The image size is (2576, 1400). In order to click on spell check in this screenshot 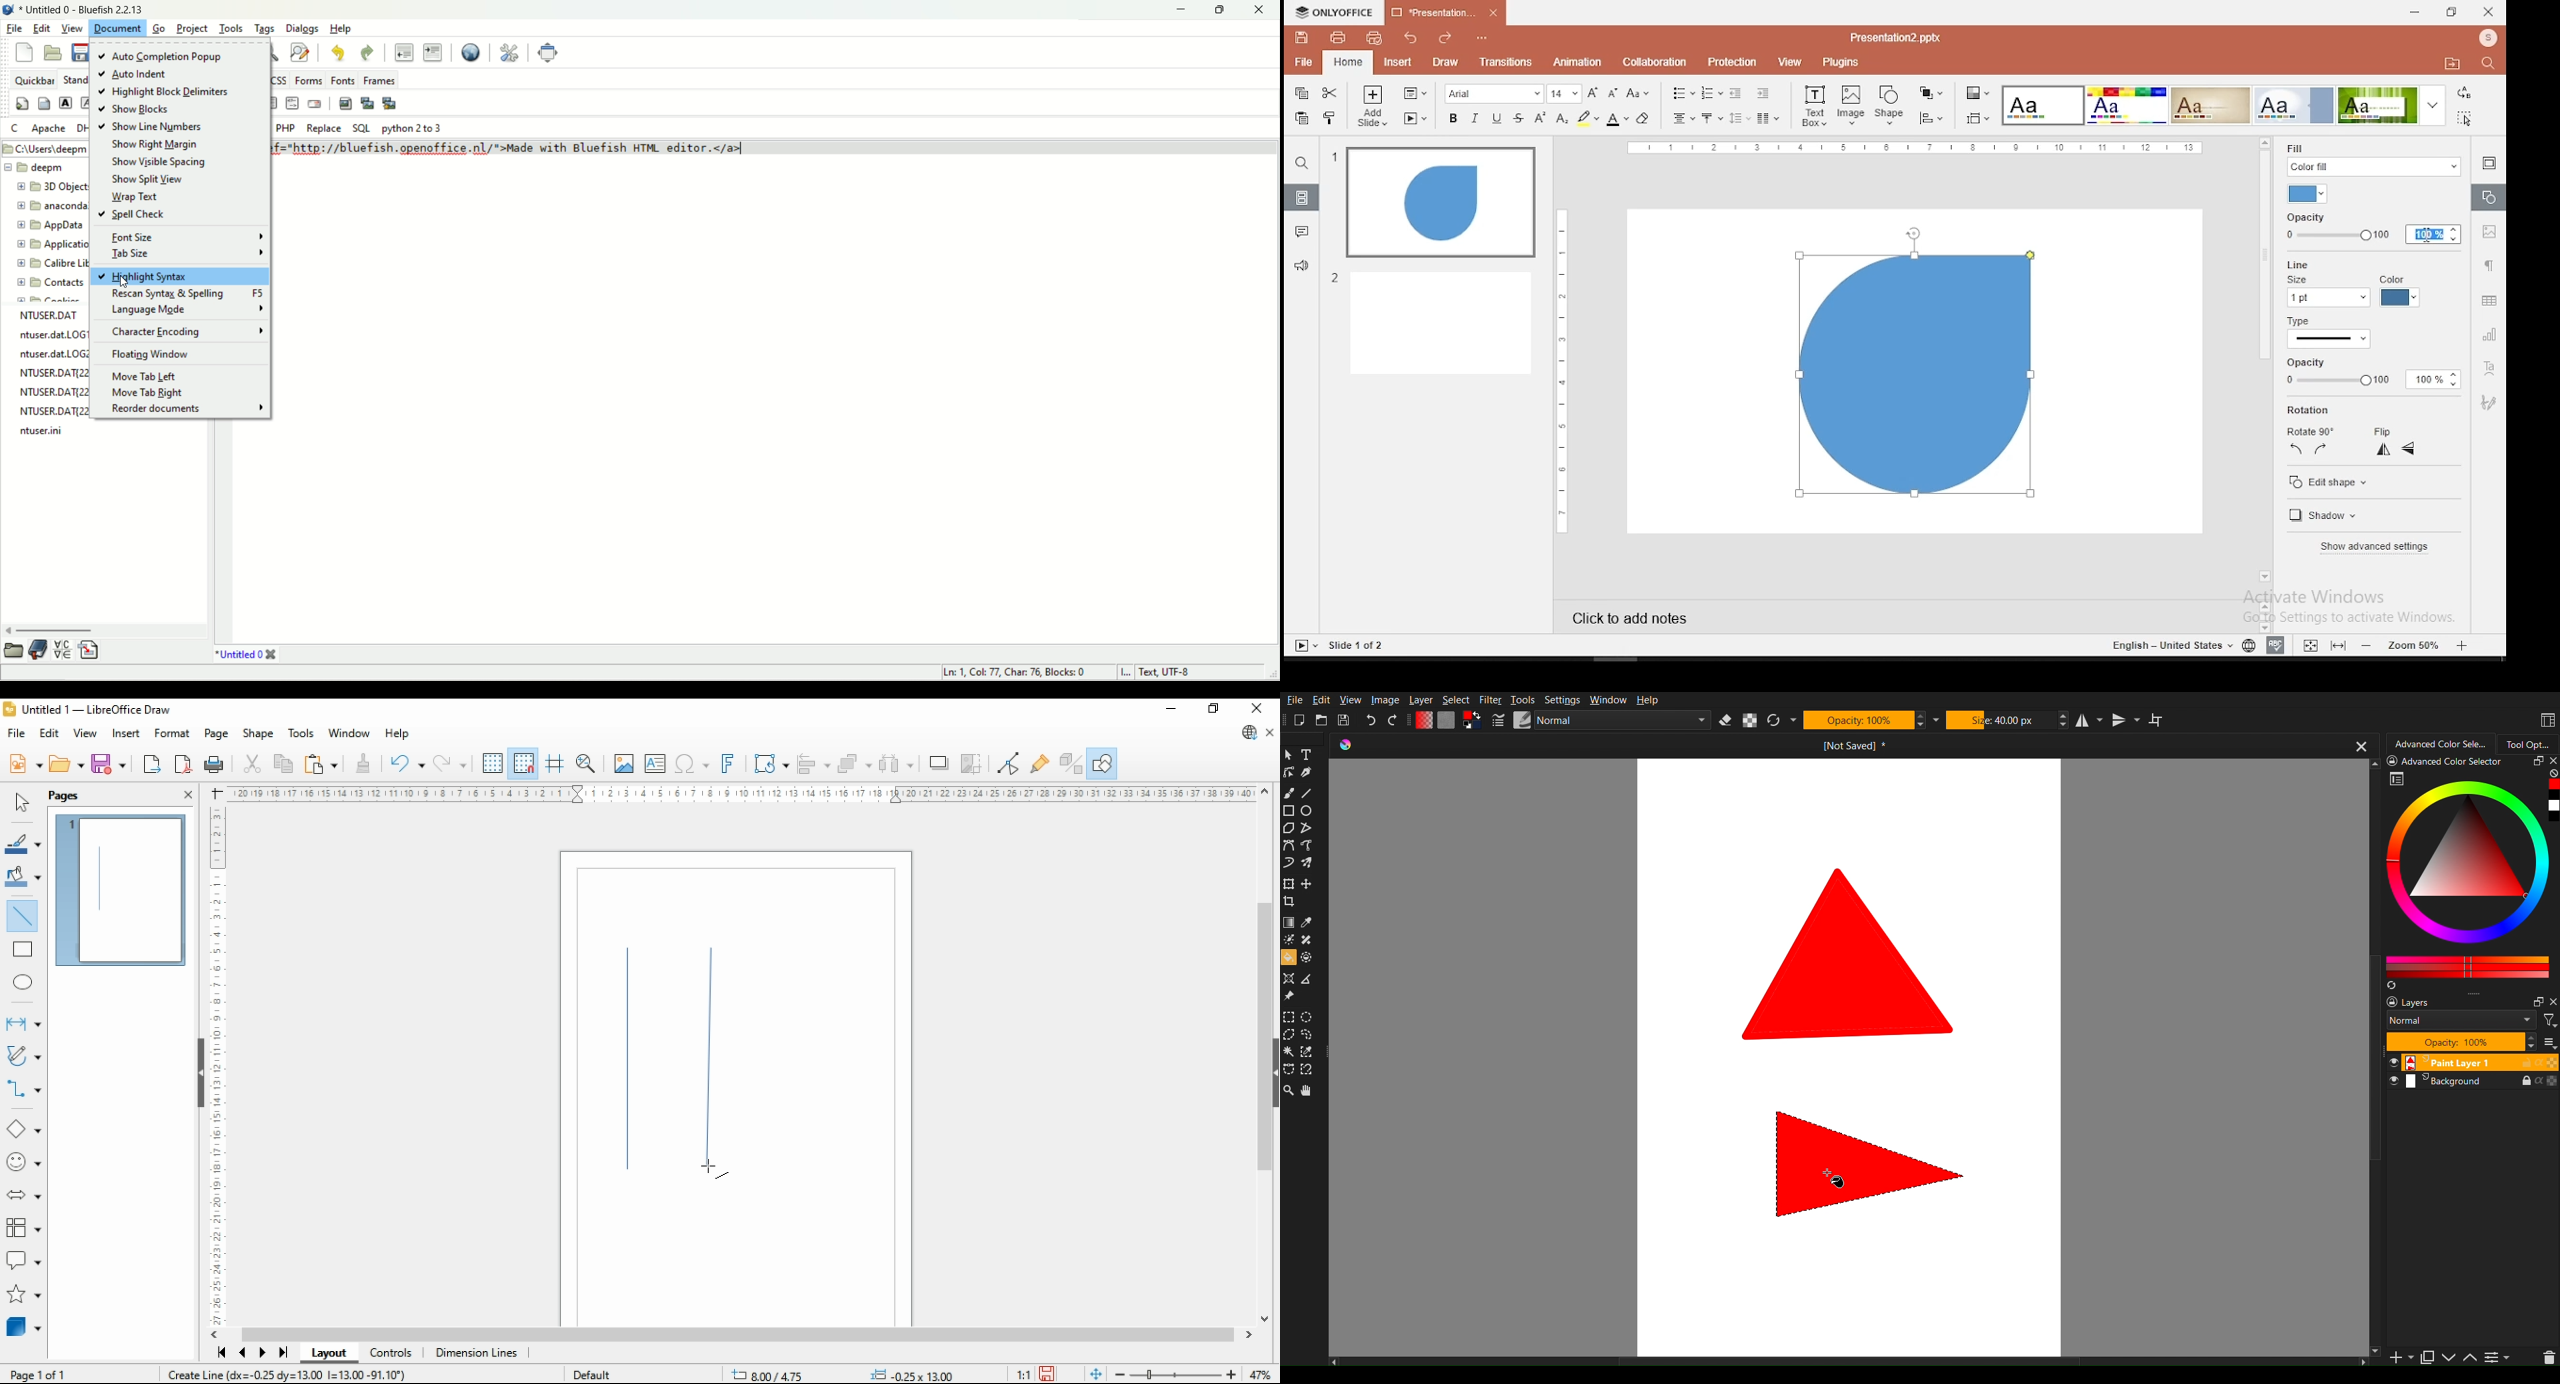, I will do `click(2276, 646)`.